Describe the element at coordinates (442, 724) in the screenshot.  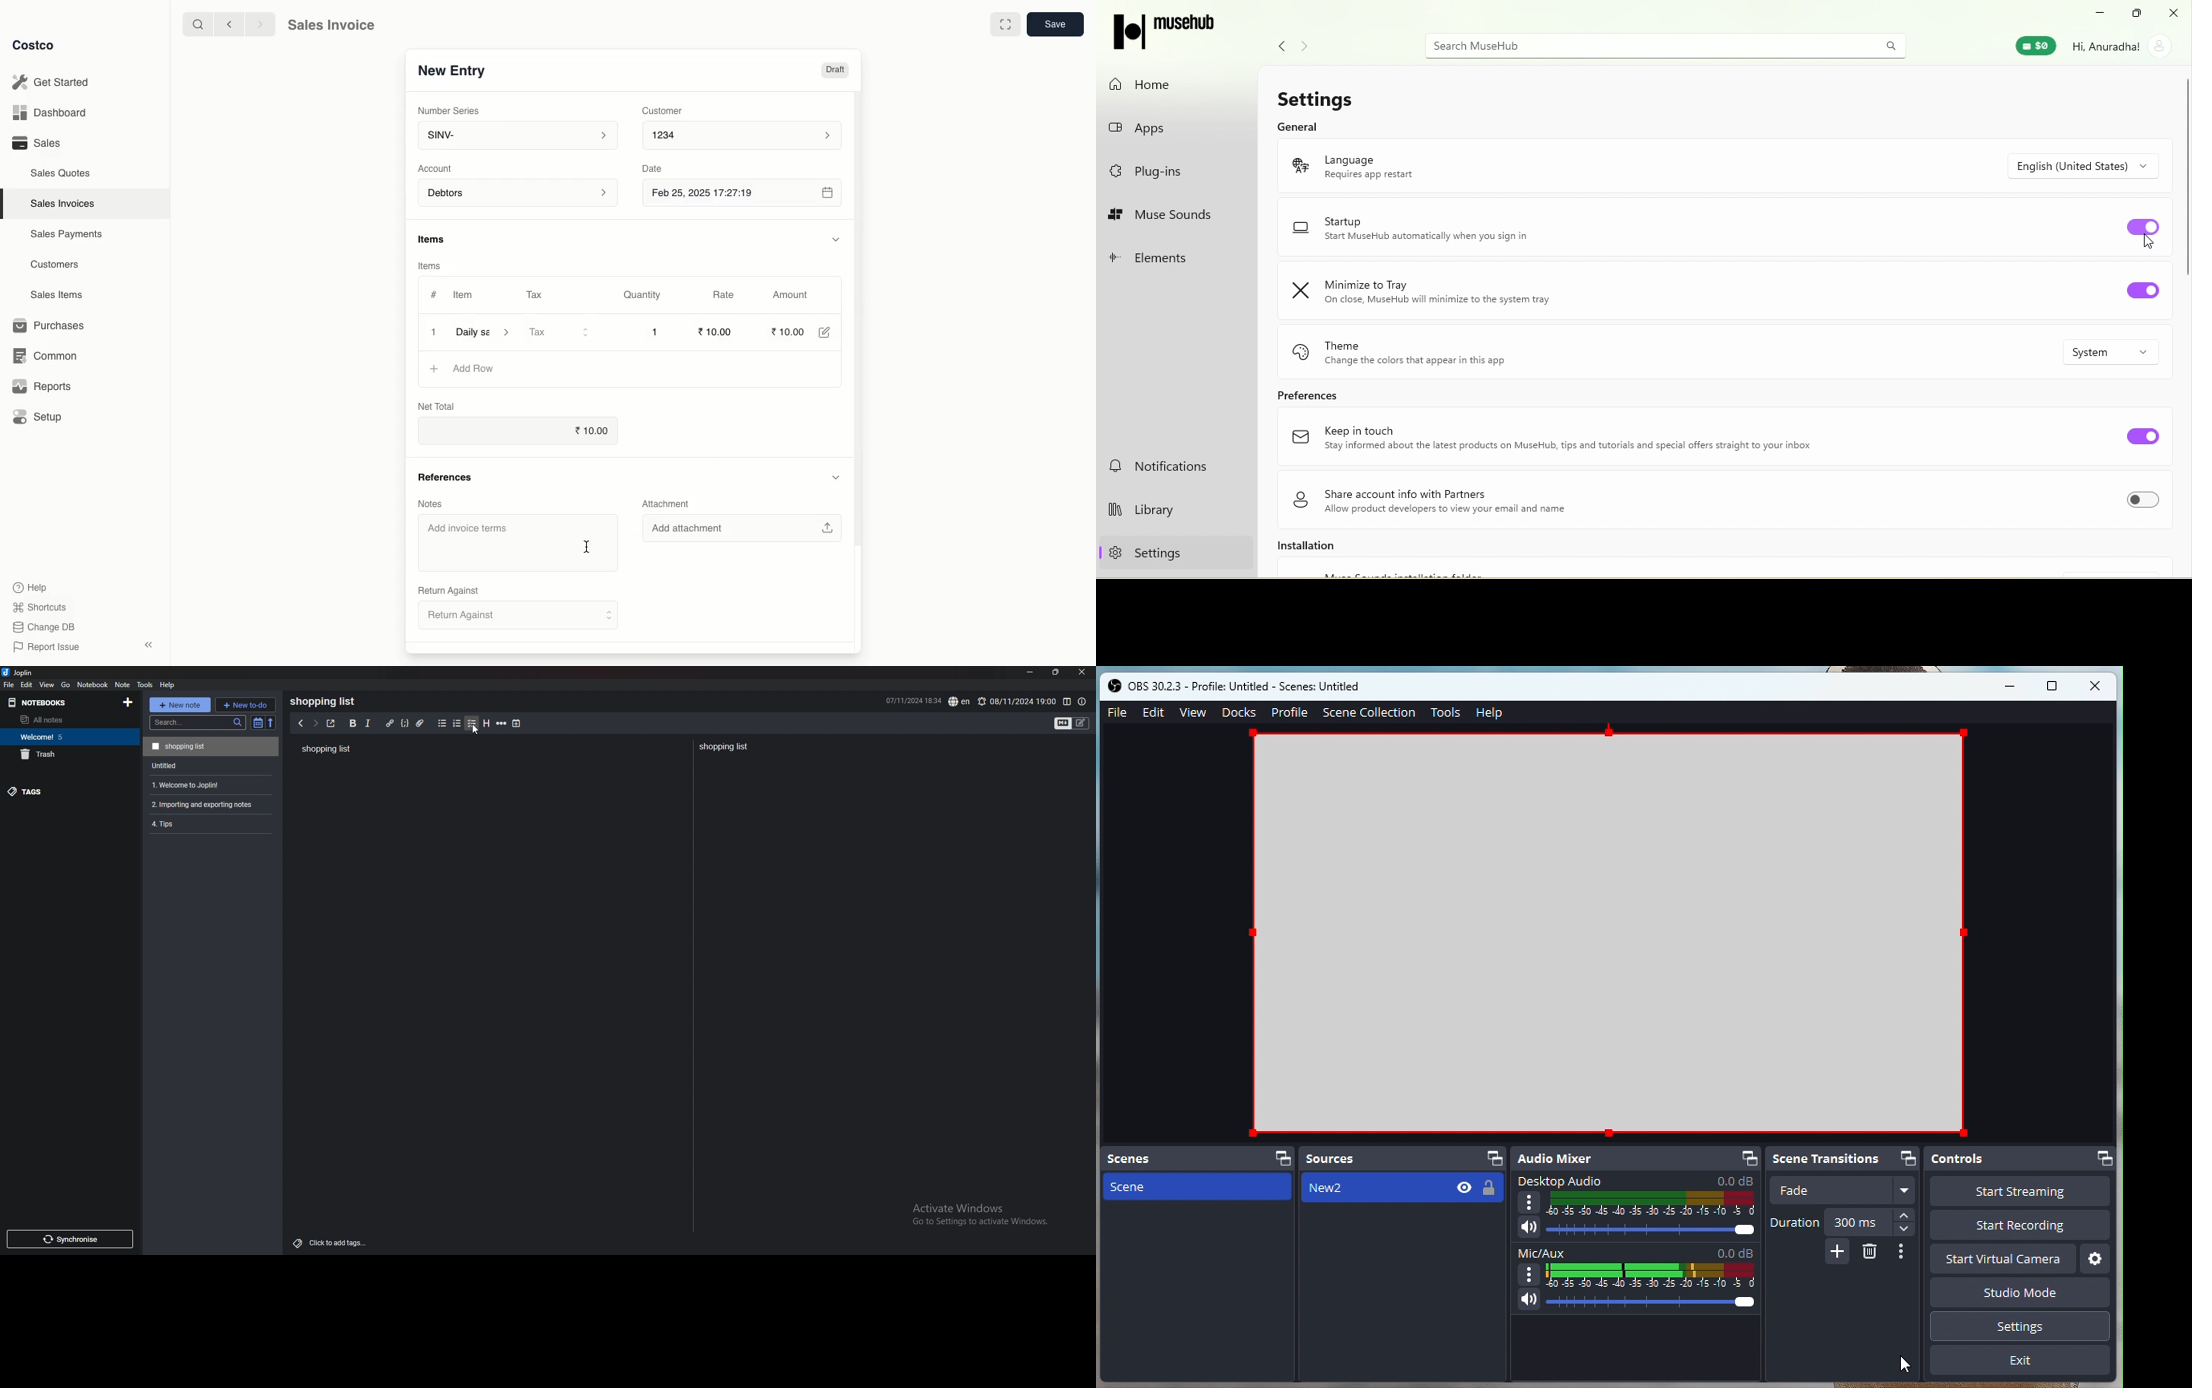
I see `bullet list` at that location.